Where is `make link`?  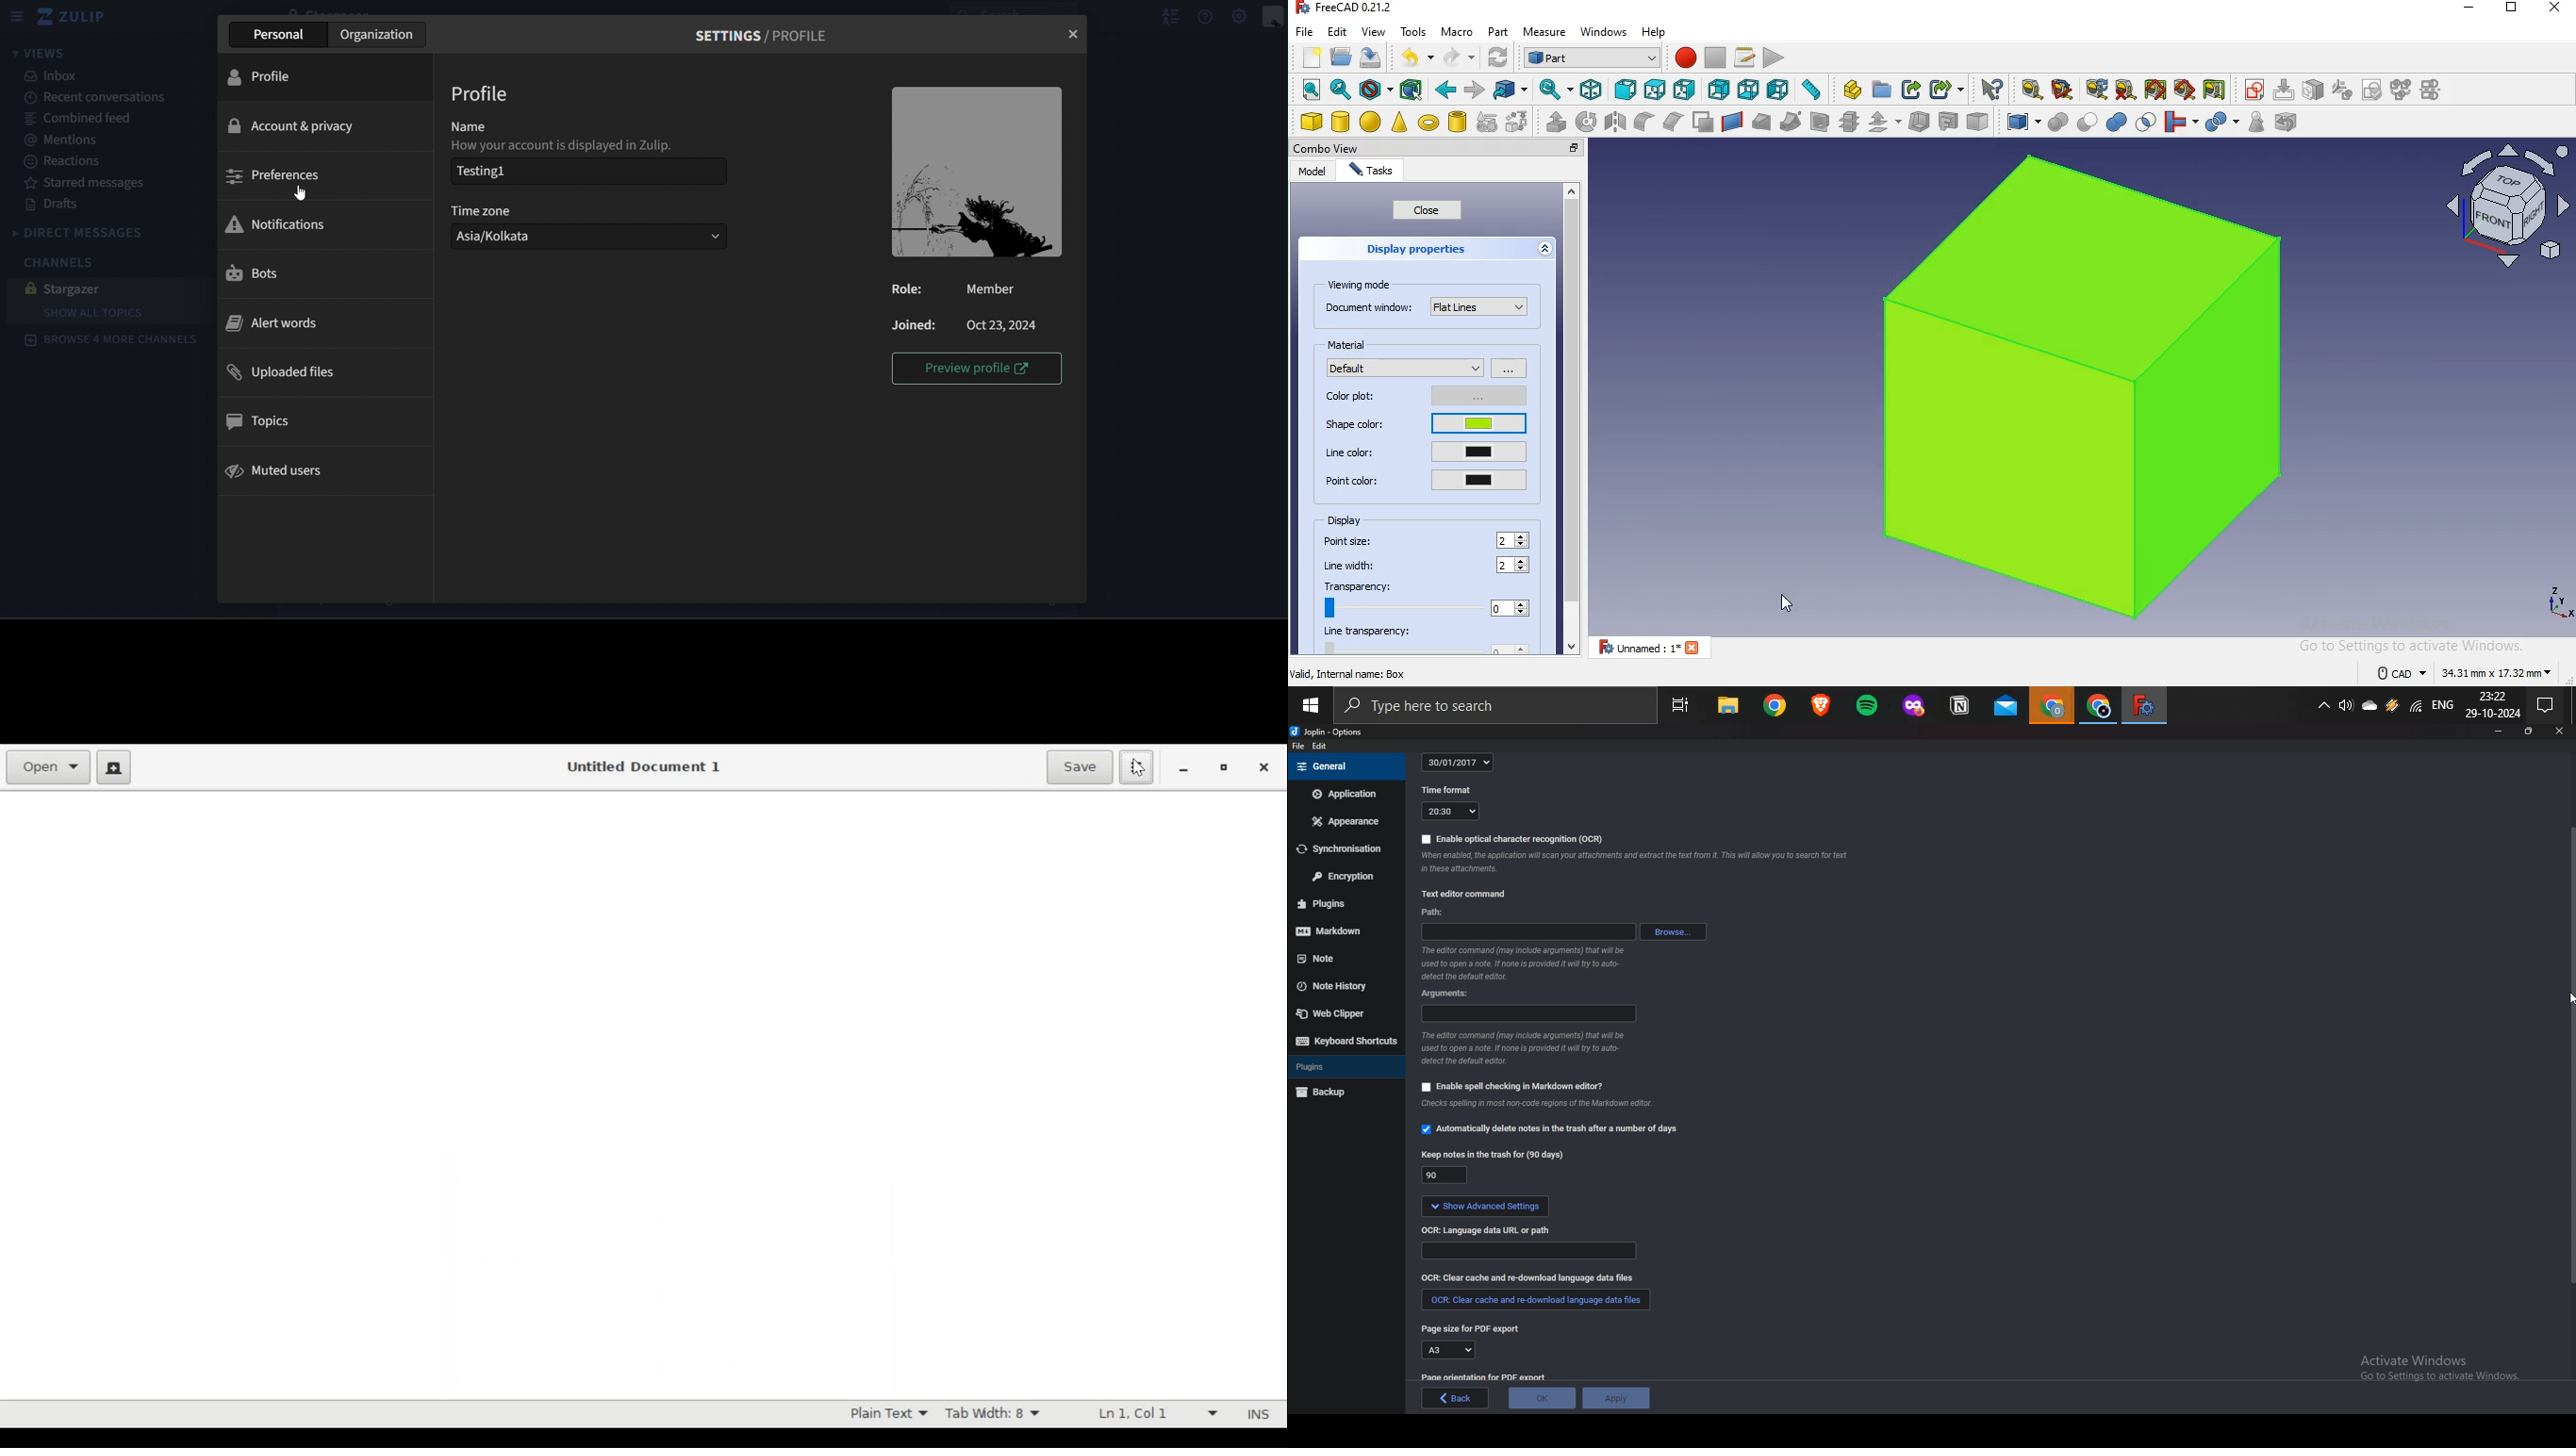
make link is located at coordinates (1912, 90).